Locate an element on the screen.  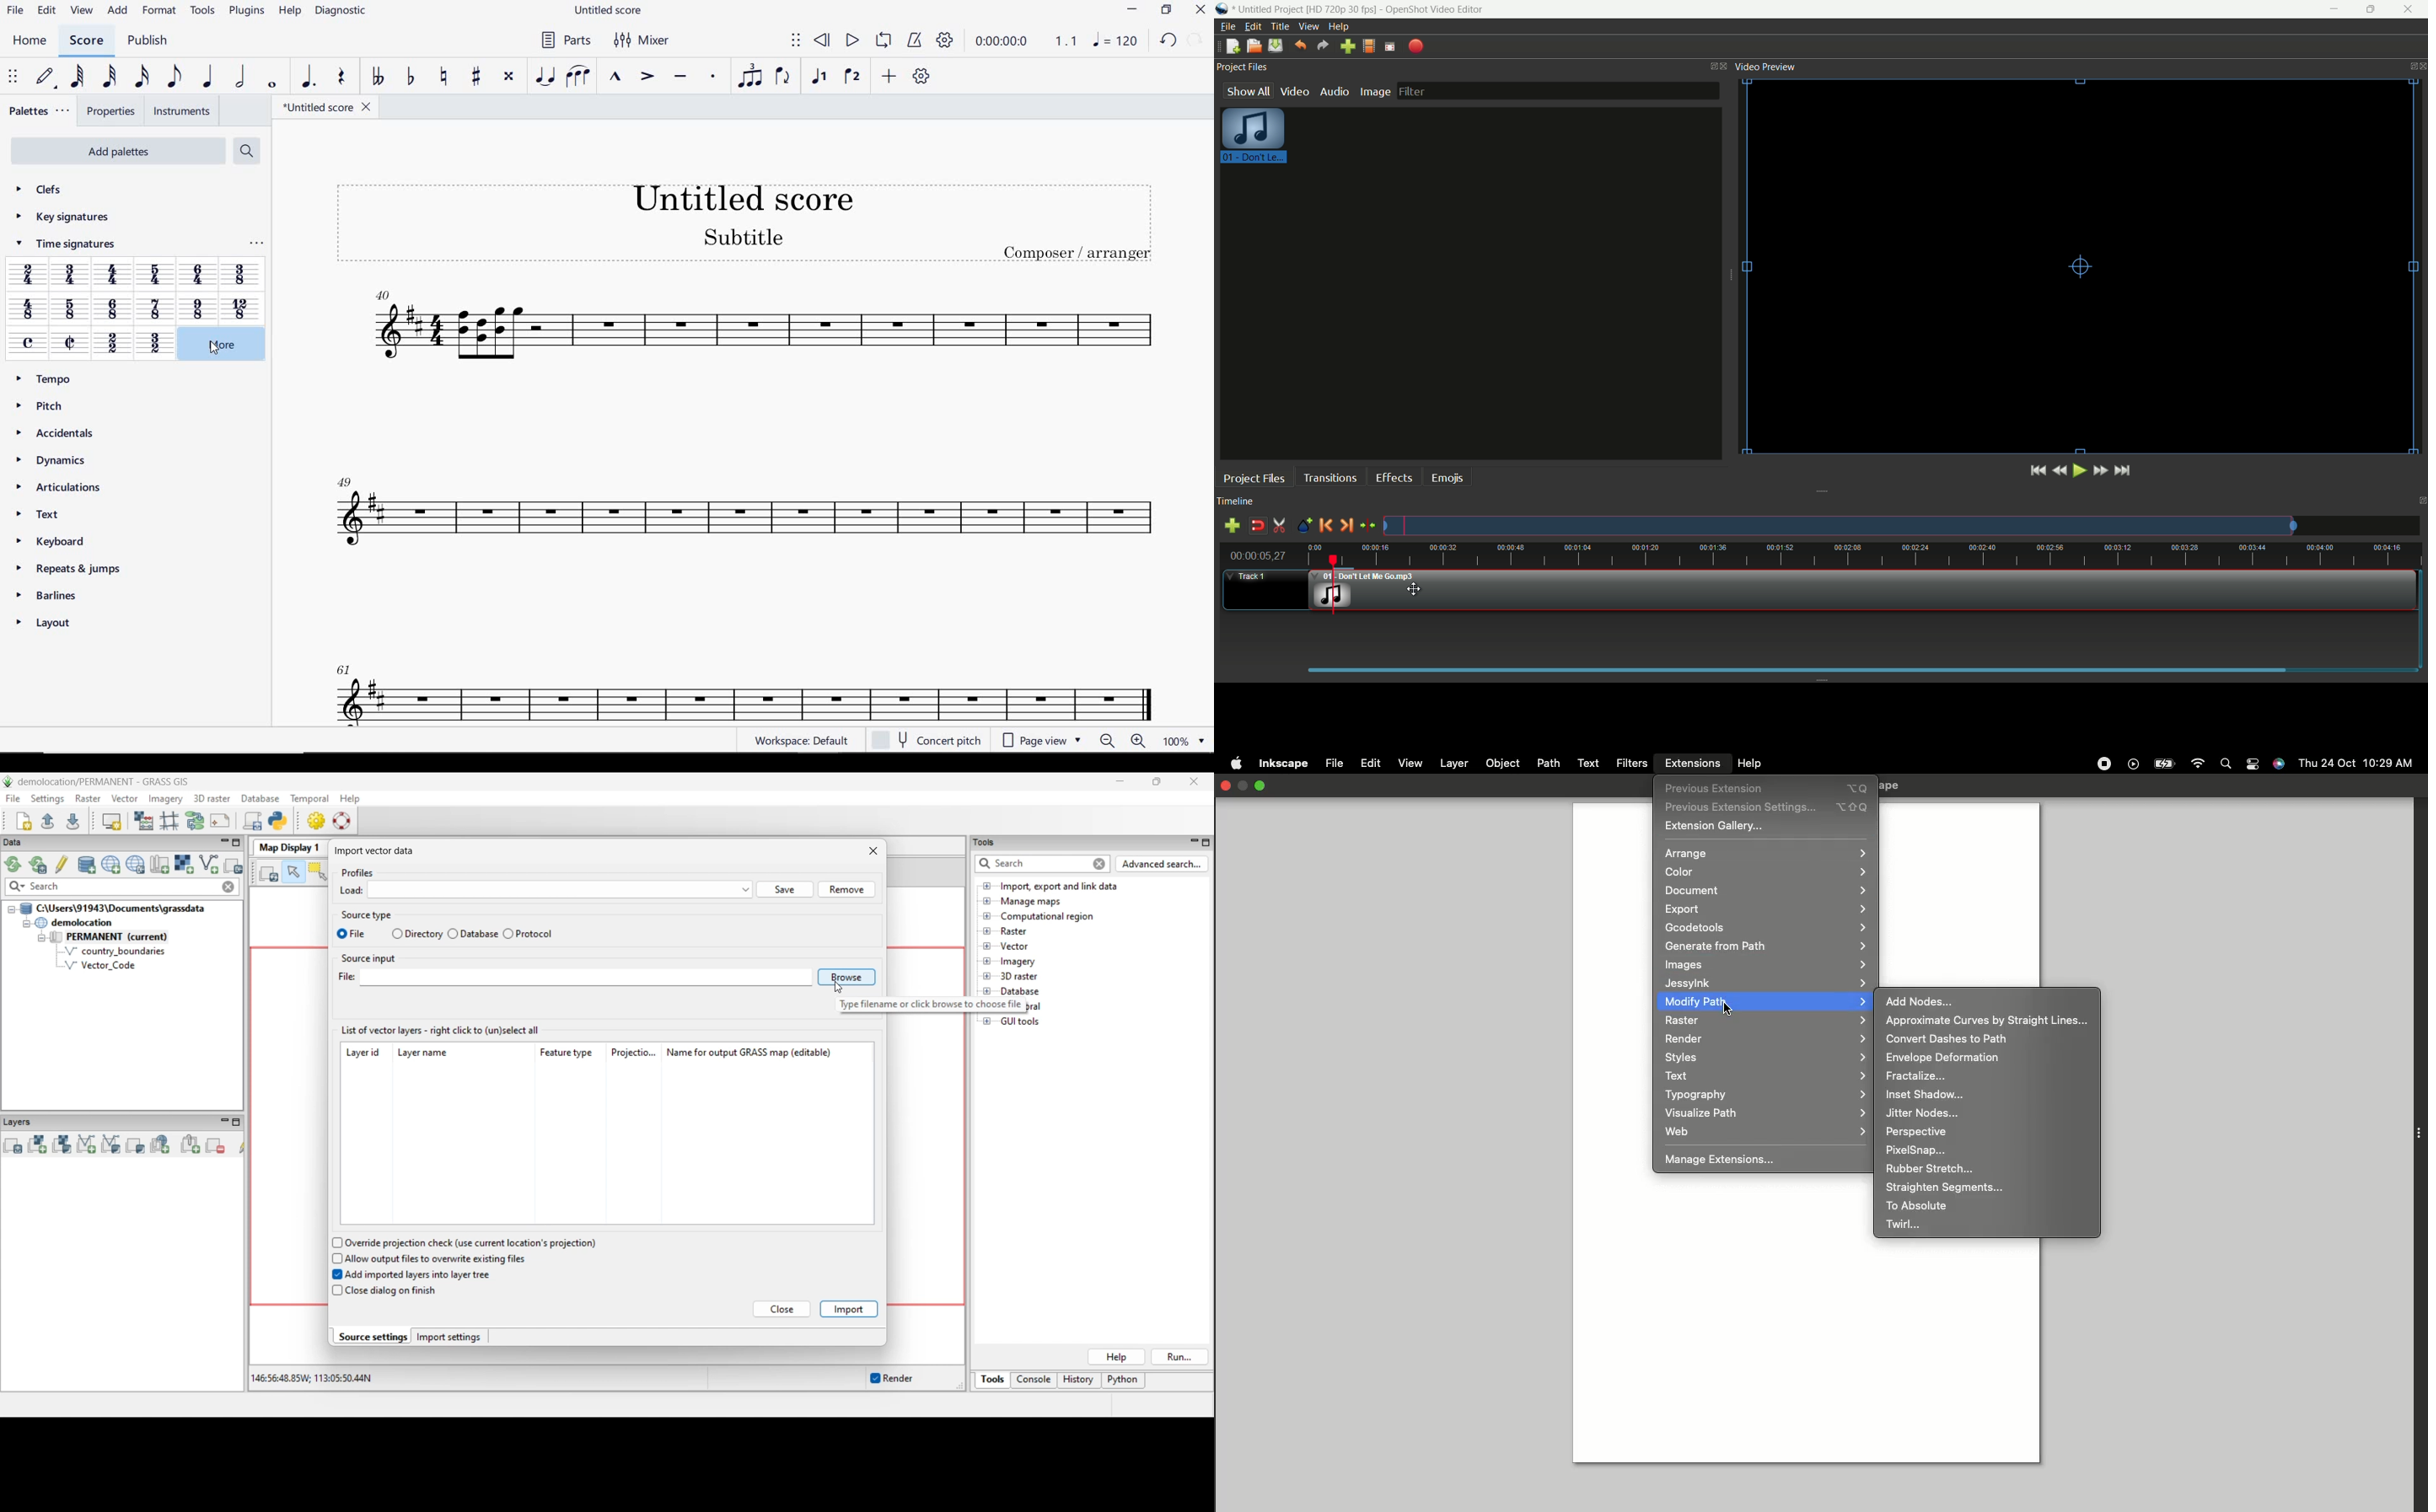
LAYOUT is located at coordinates (48, 623).